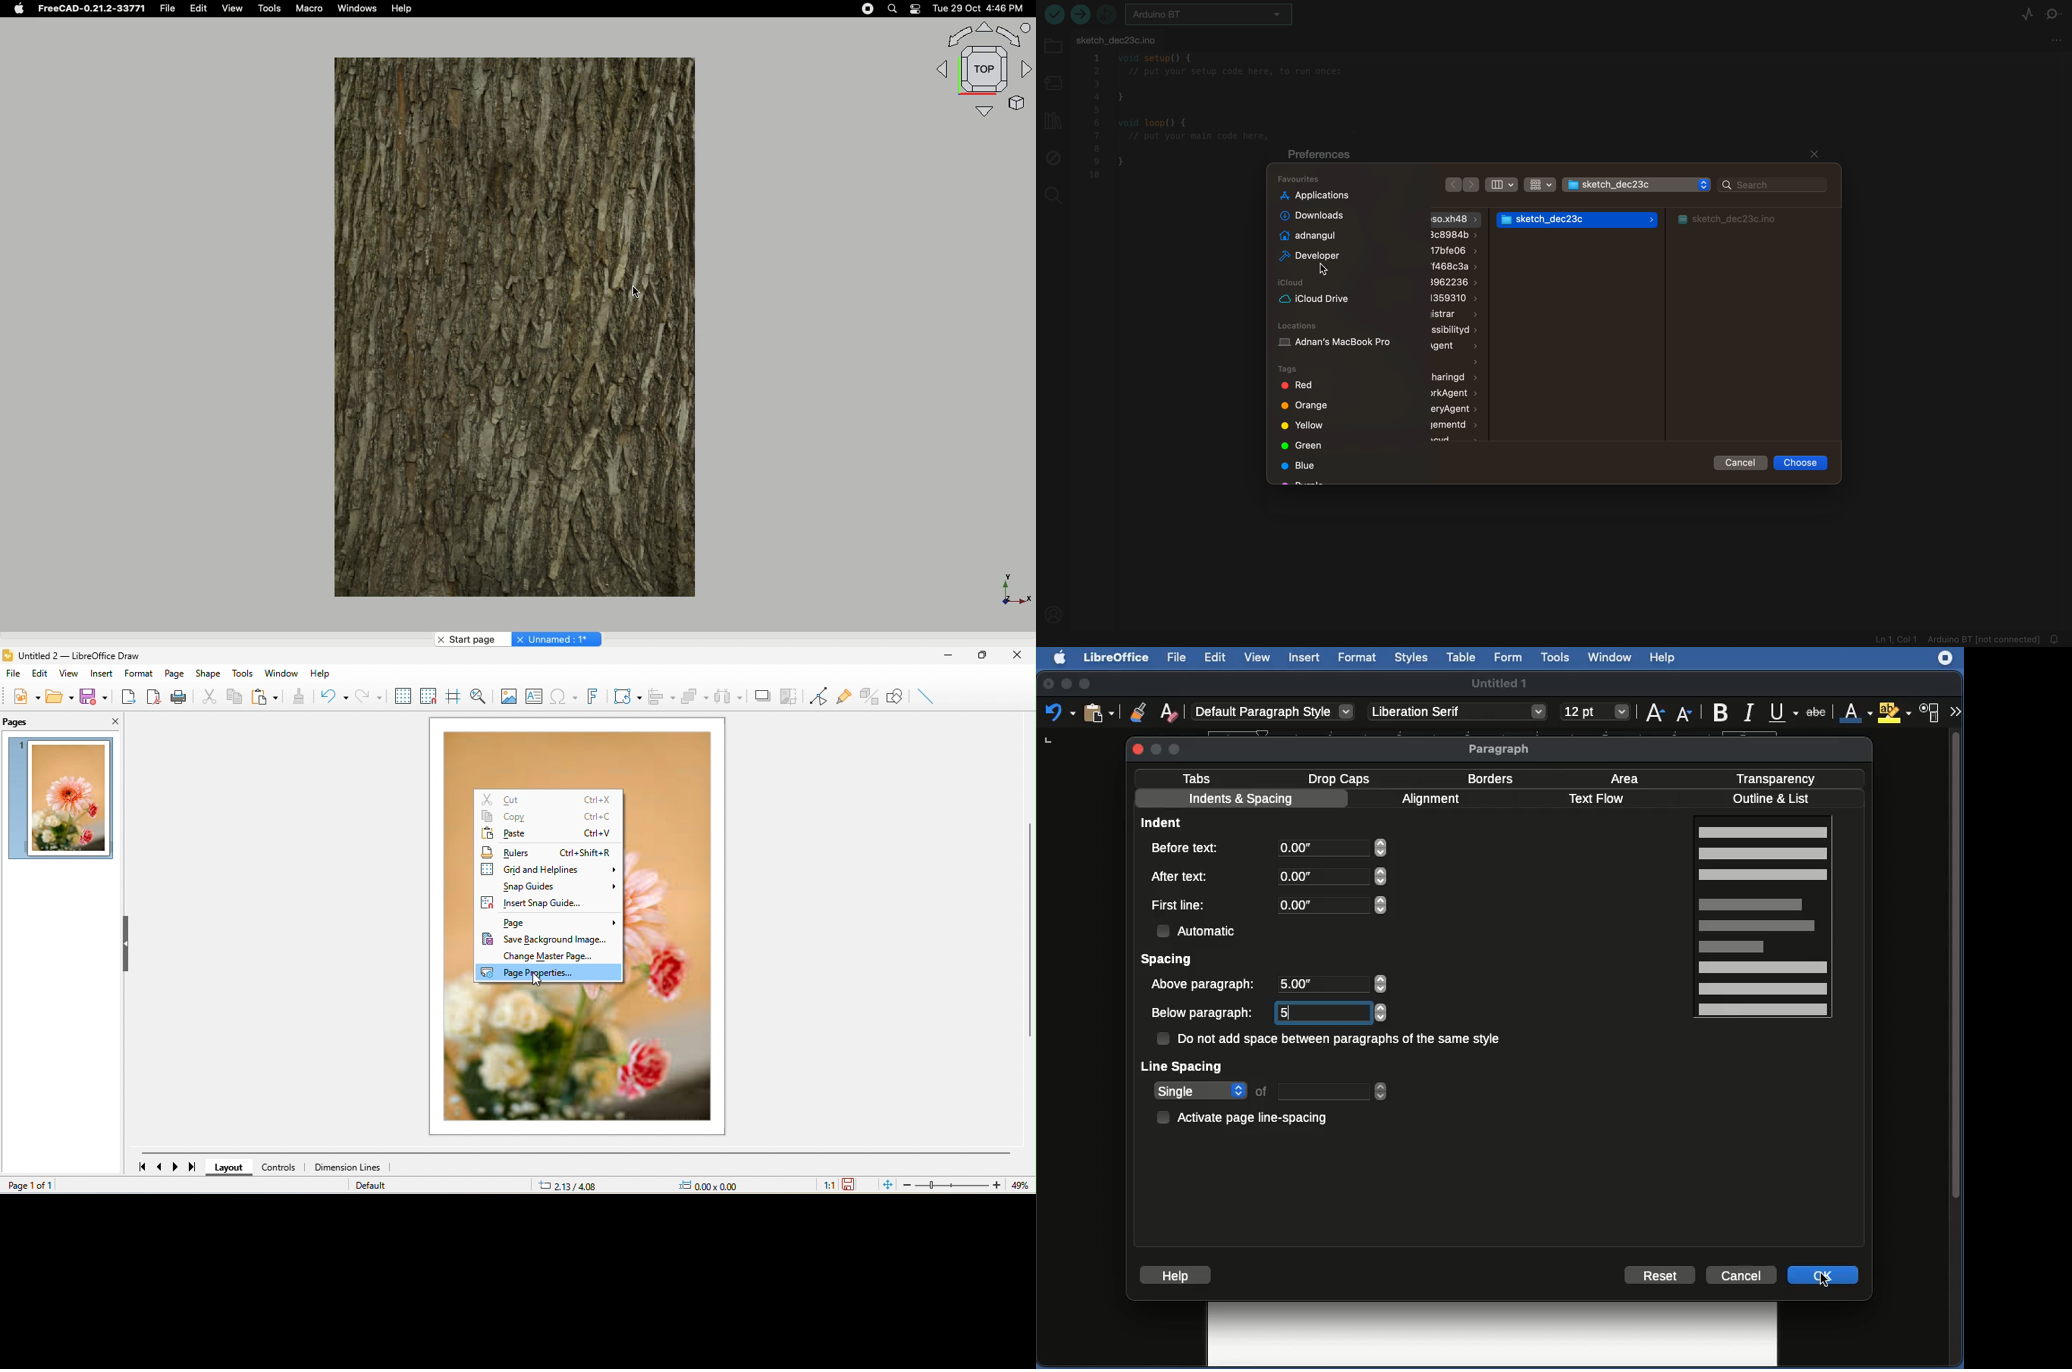 Image resolution: width=2072 pixels, height=1372 pixels. I want to click on Text flow, so click(1596, 800).